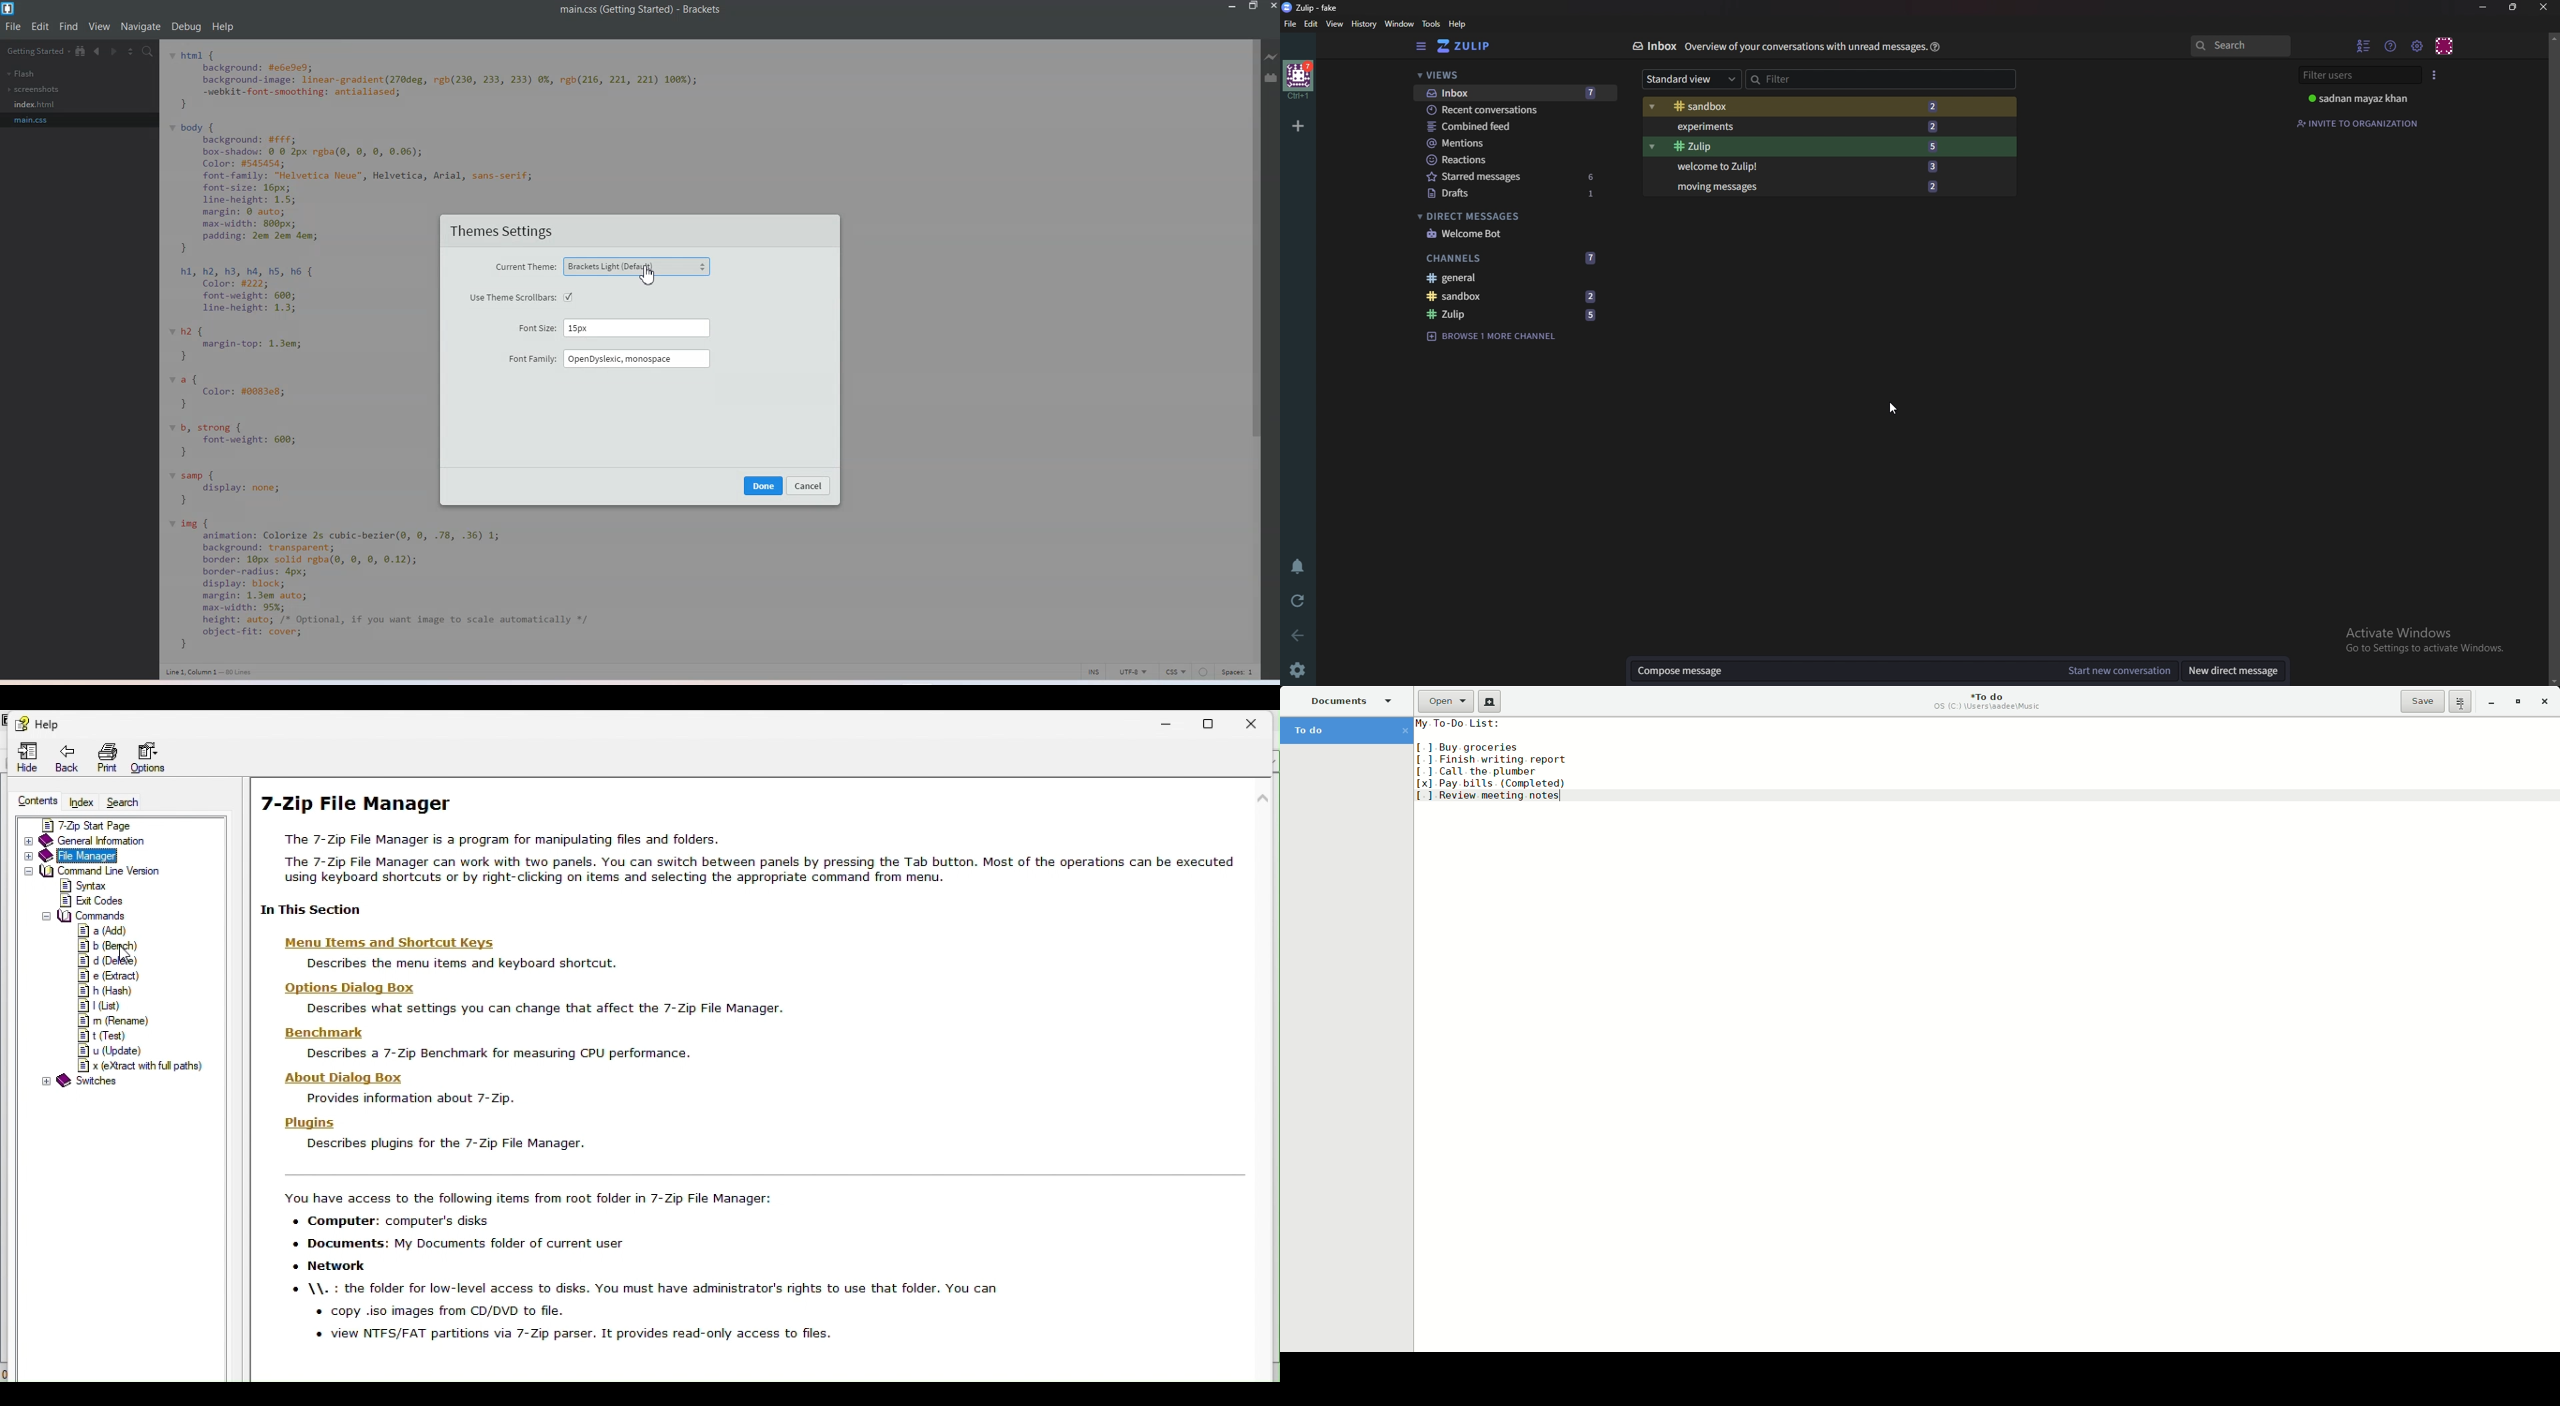  Describe the element at coordinates (299, 911) in the screenshot. I see `| In This Section` at that location.